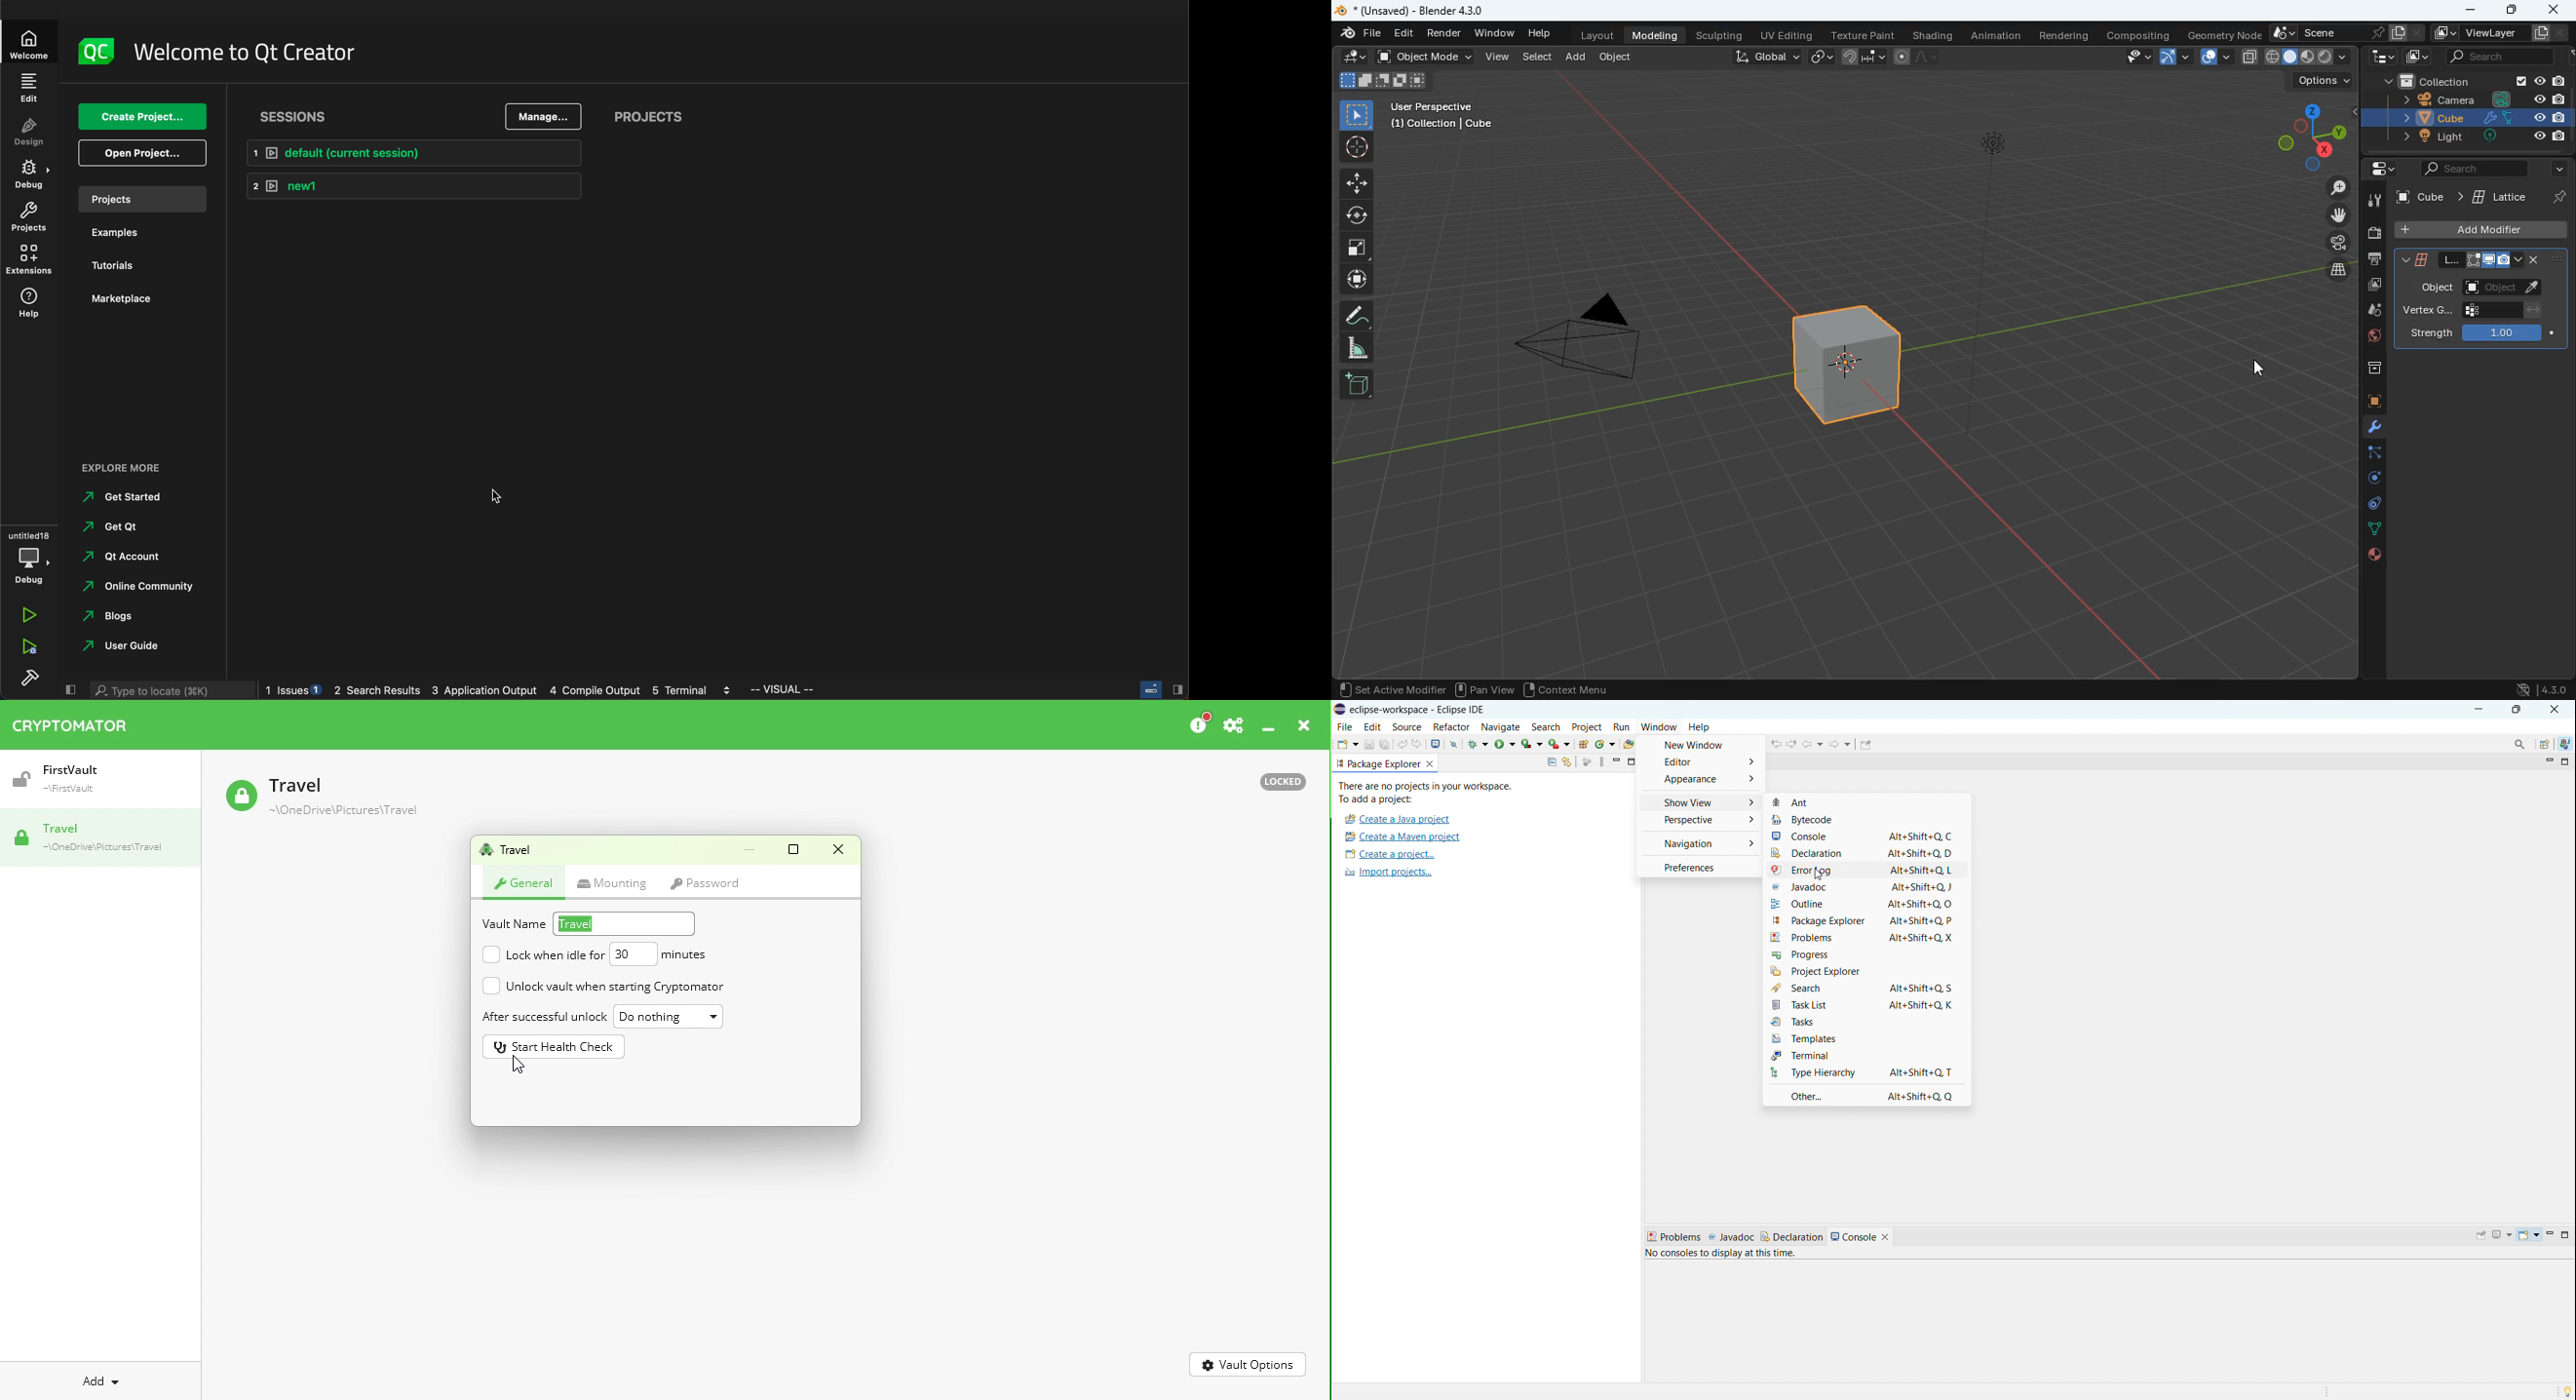 The width and height of the screenshot is (2576, 1400). Describe the element at coordinates (1444, 33) in the screenshot. I see `render` at that location.